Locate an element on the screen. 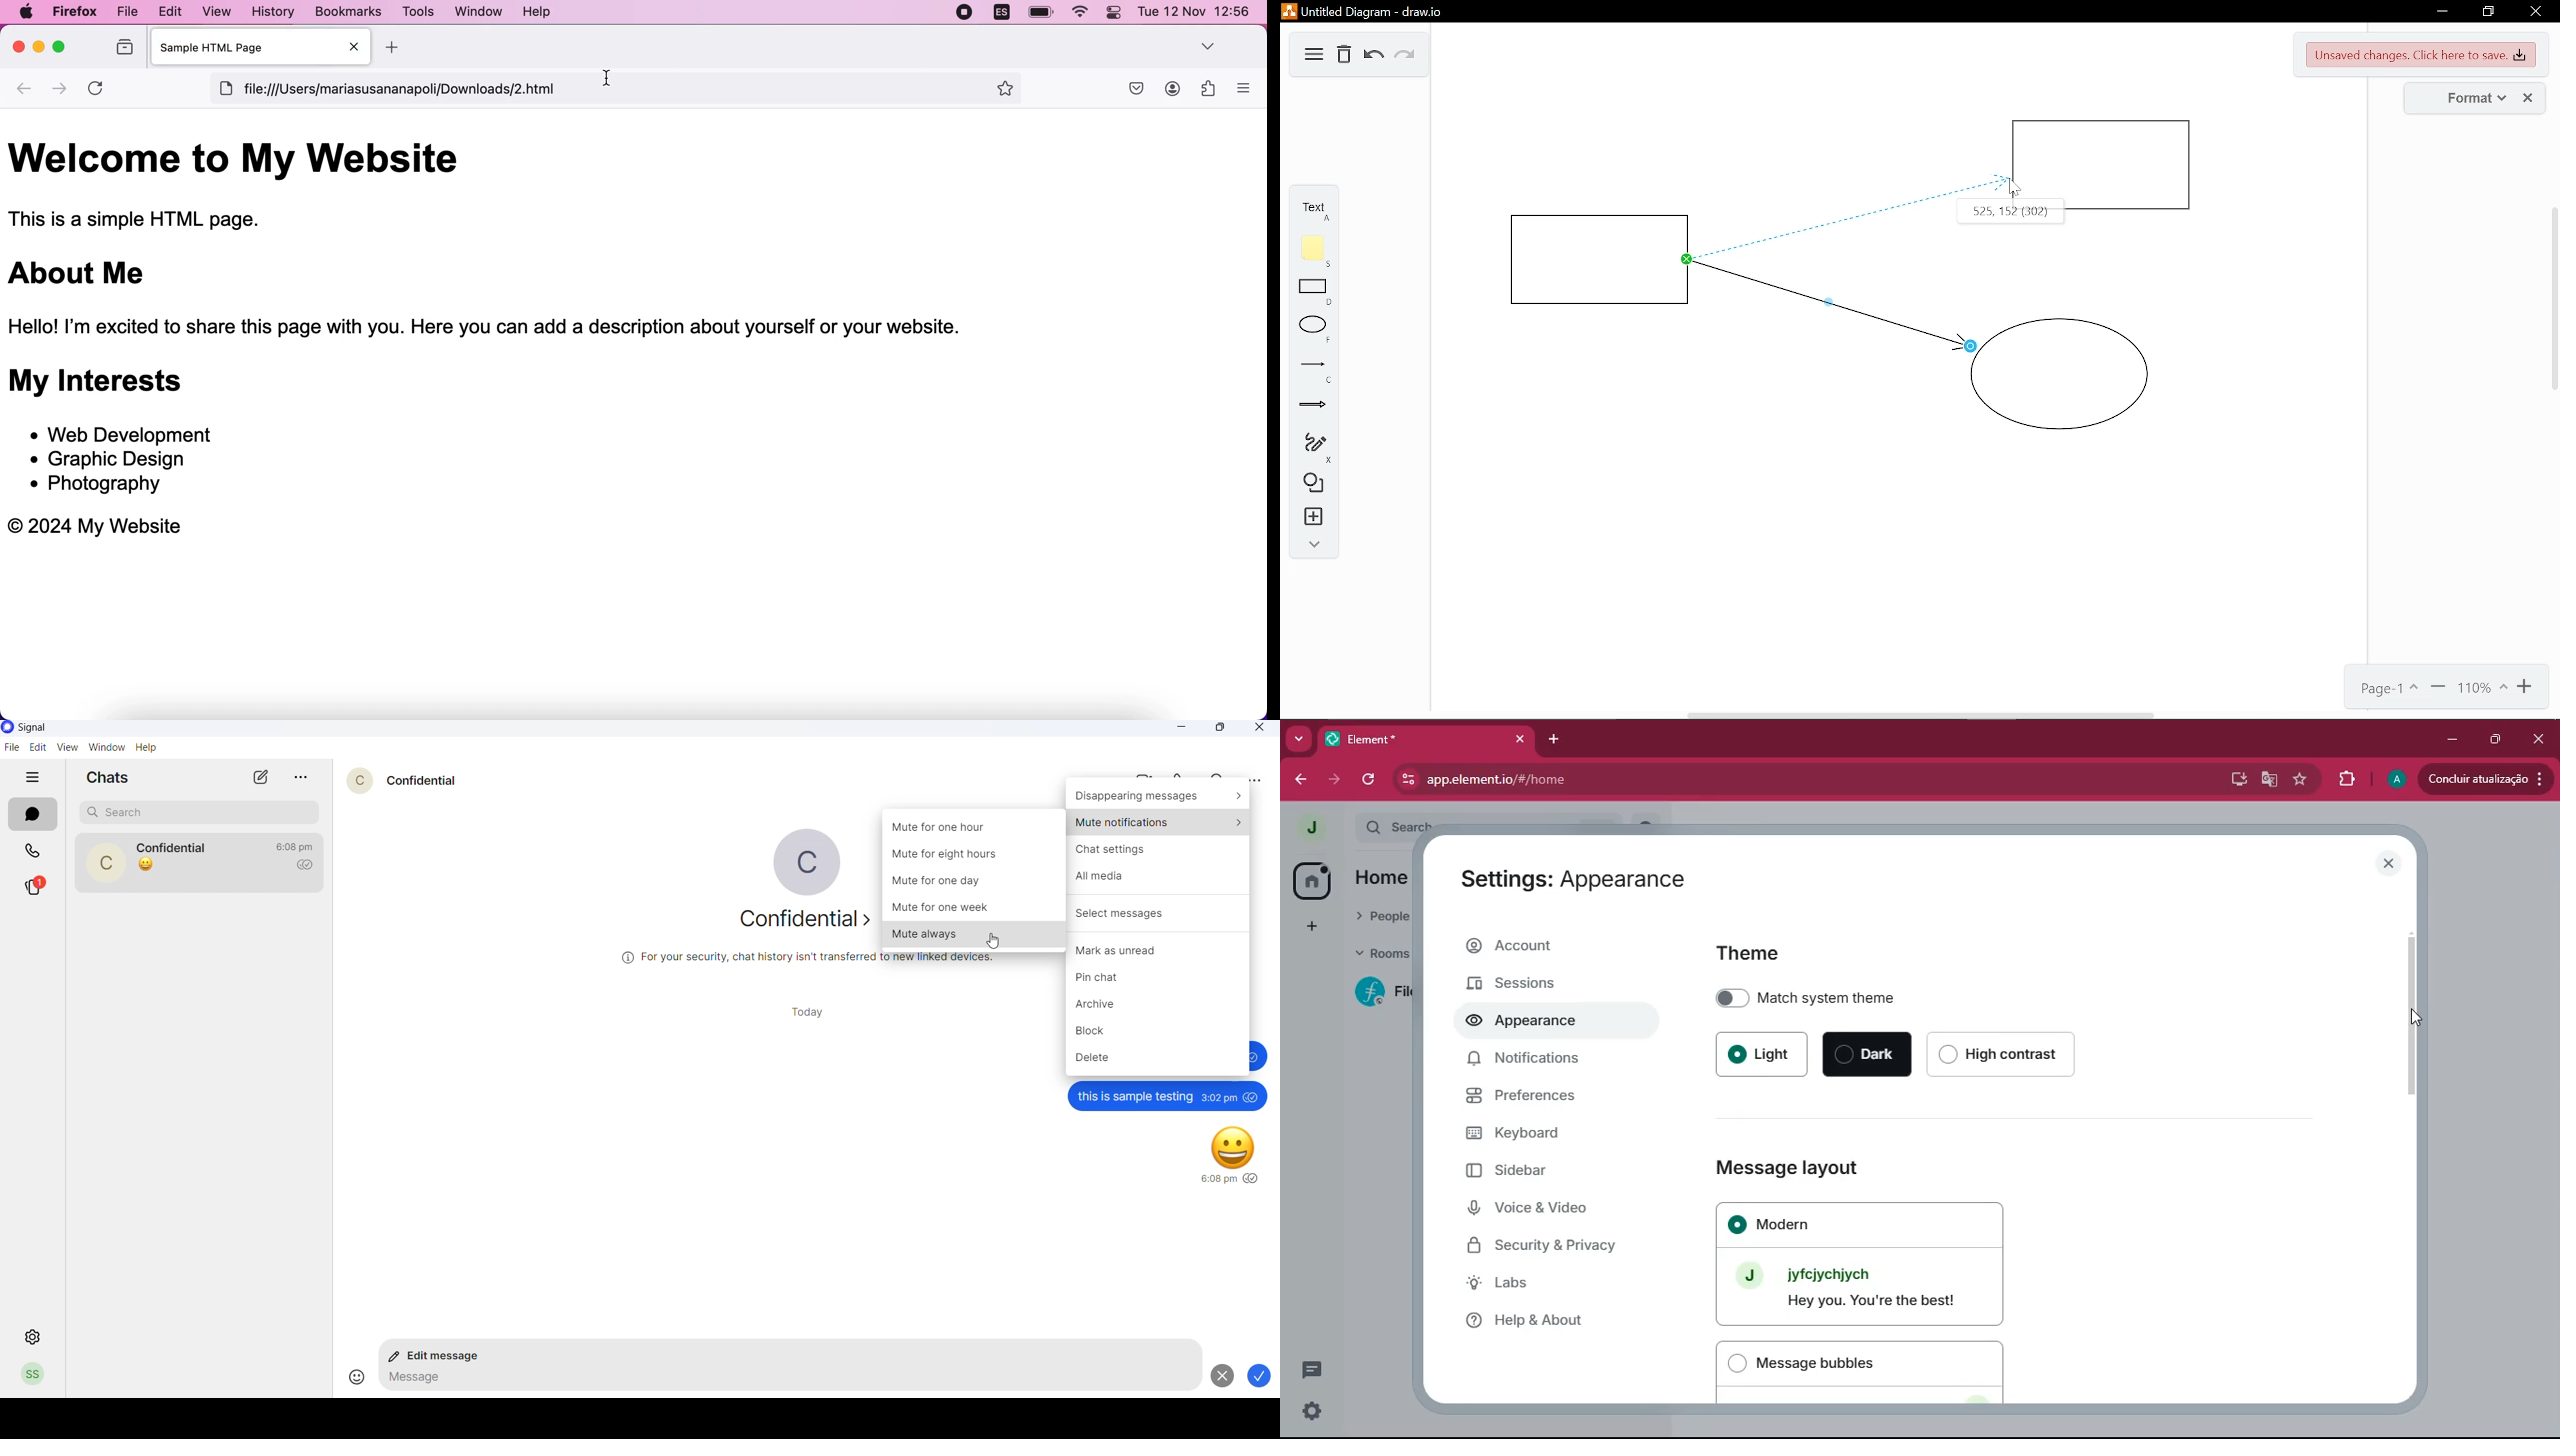 This screenshot has width=2576, height=1456. app.elementio/#/home is located at coordinates (1703, 780).